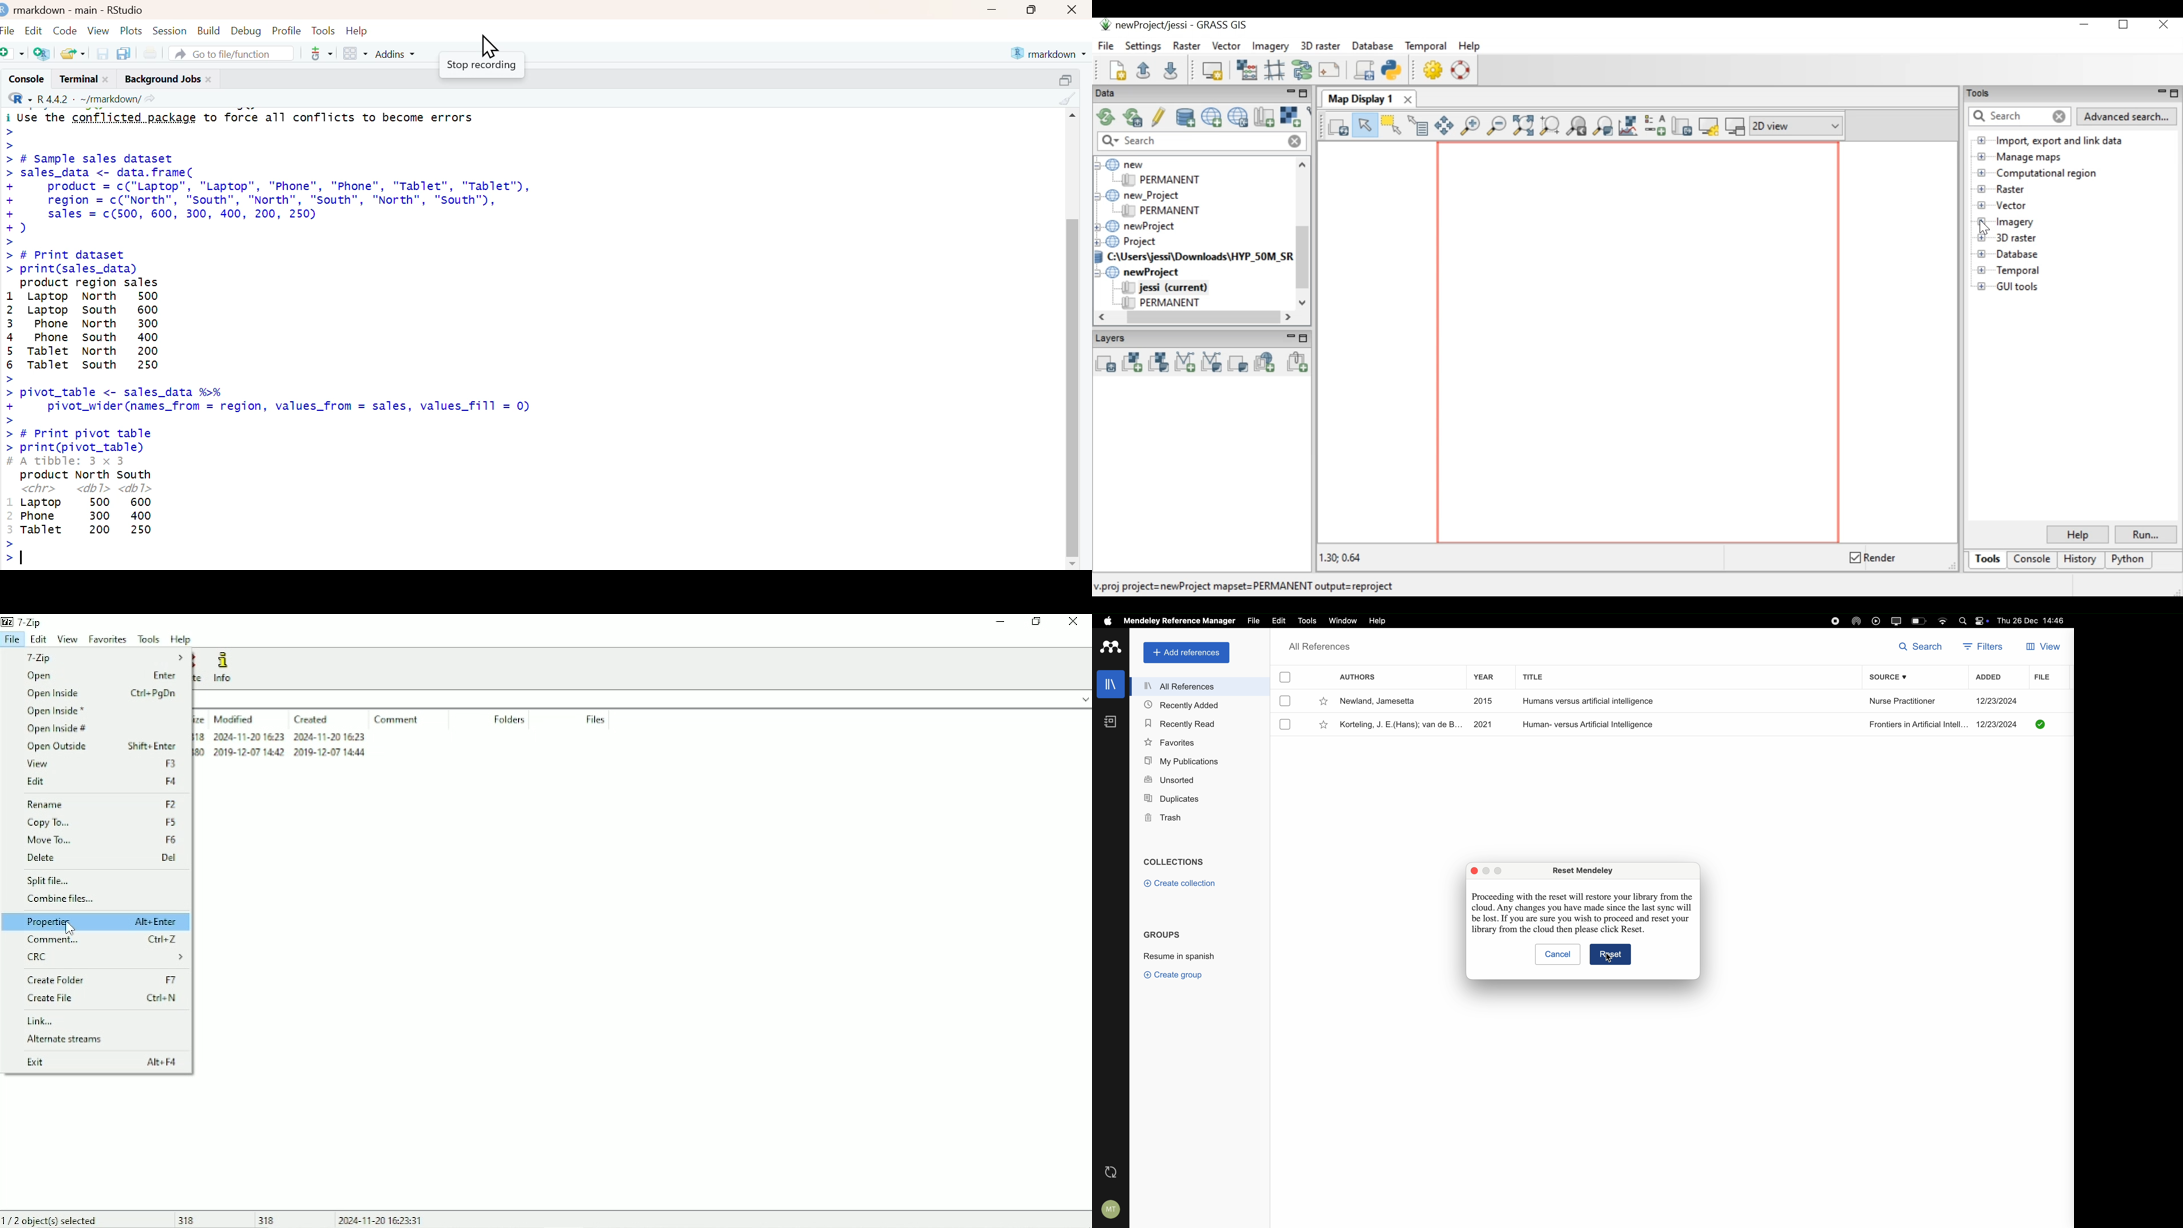 The height and width of the screenshot is (1232, 2184). I want to click on Apple icon, so click(1109, 620).